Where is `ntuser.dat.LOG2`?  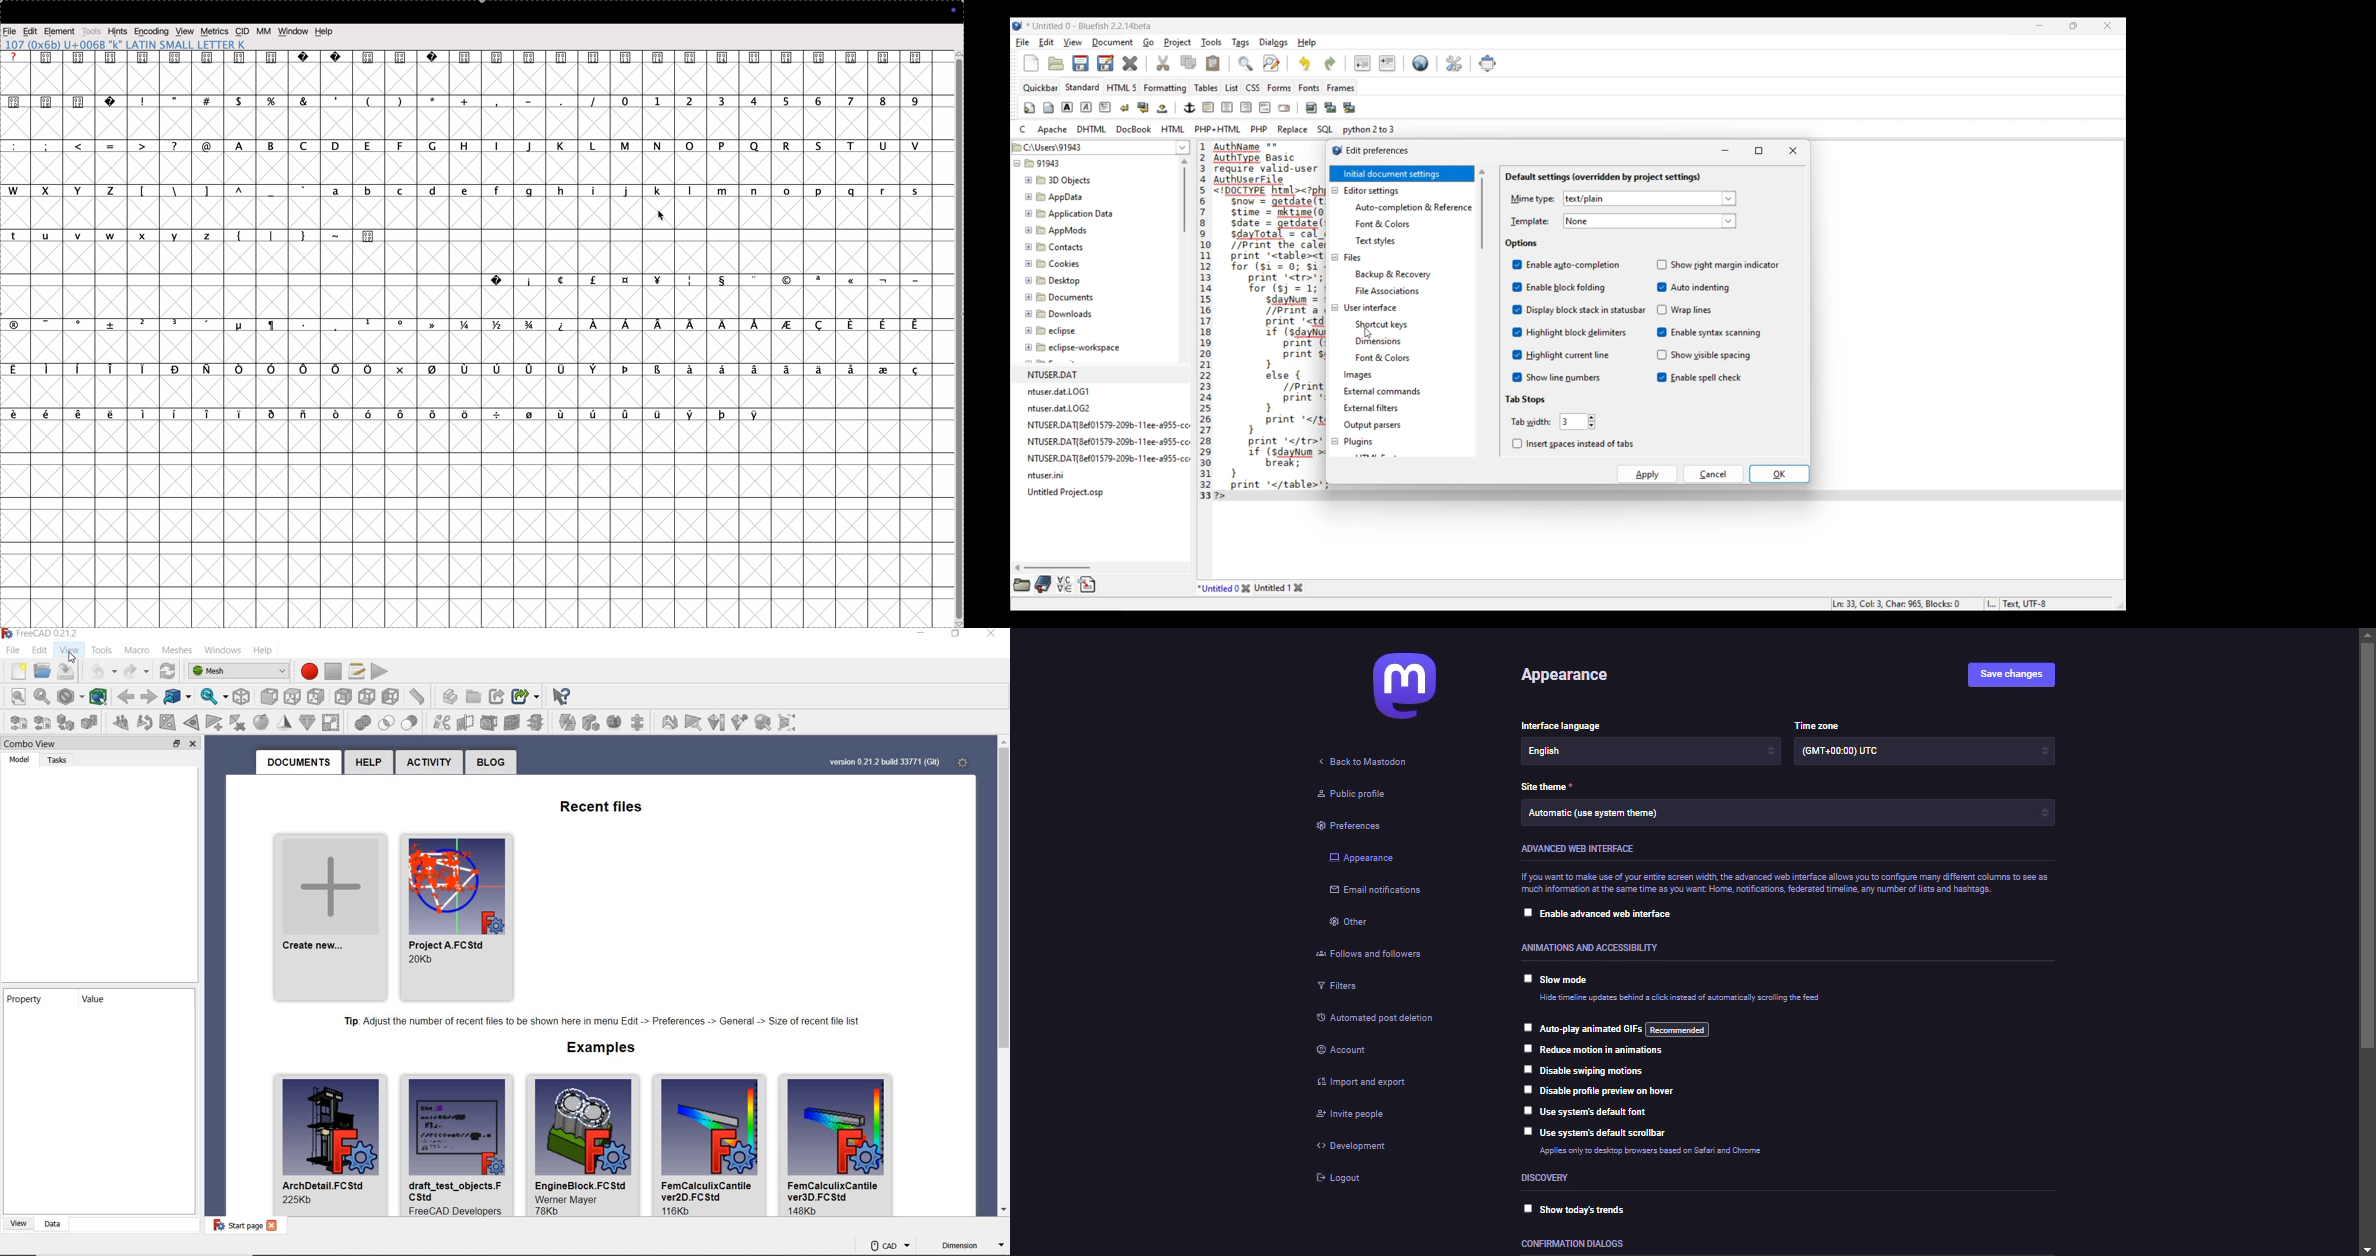
ntuser.dat.LOG2 is located at coordinates (1063, 407).